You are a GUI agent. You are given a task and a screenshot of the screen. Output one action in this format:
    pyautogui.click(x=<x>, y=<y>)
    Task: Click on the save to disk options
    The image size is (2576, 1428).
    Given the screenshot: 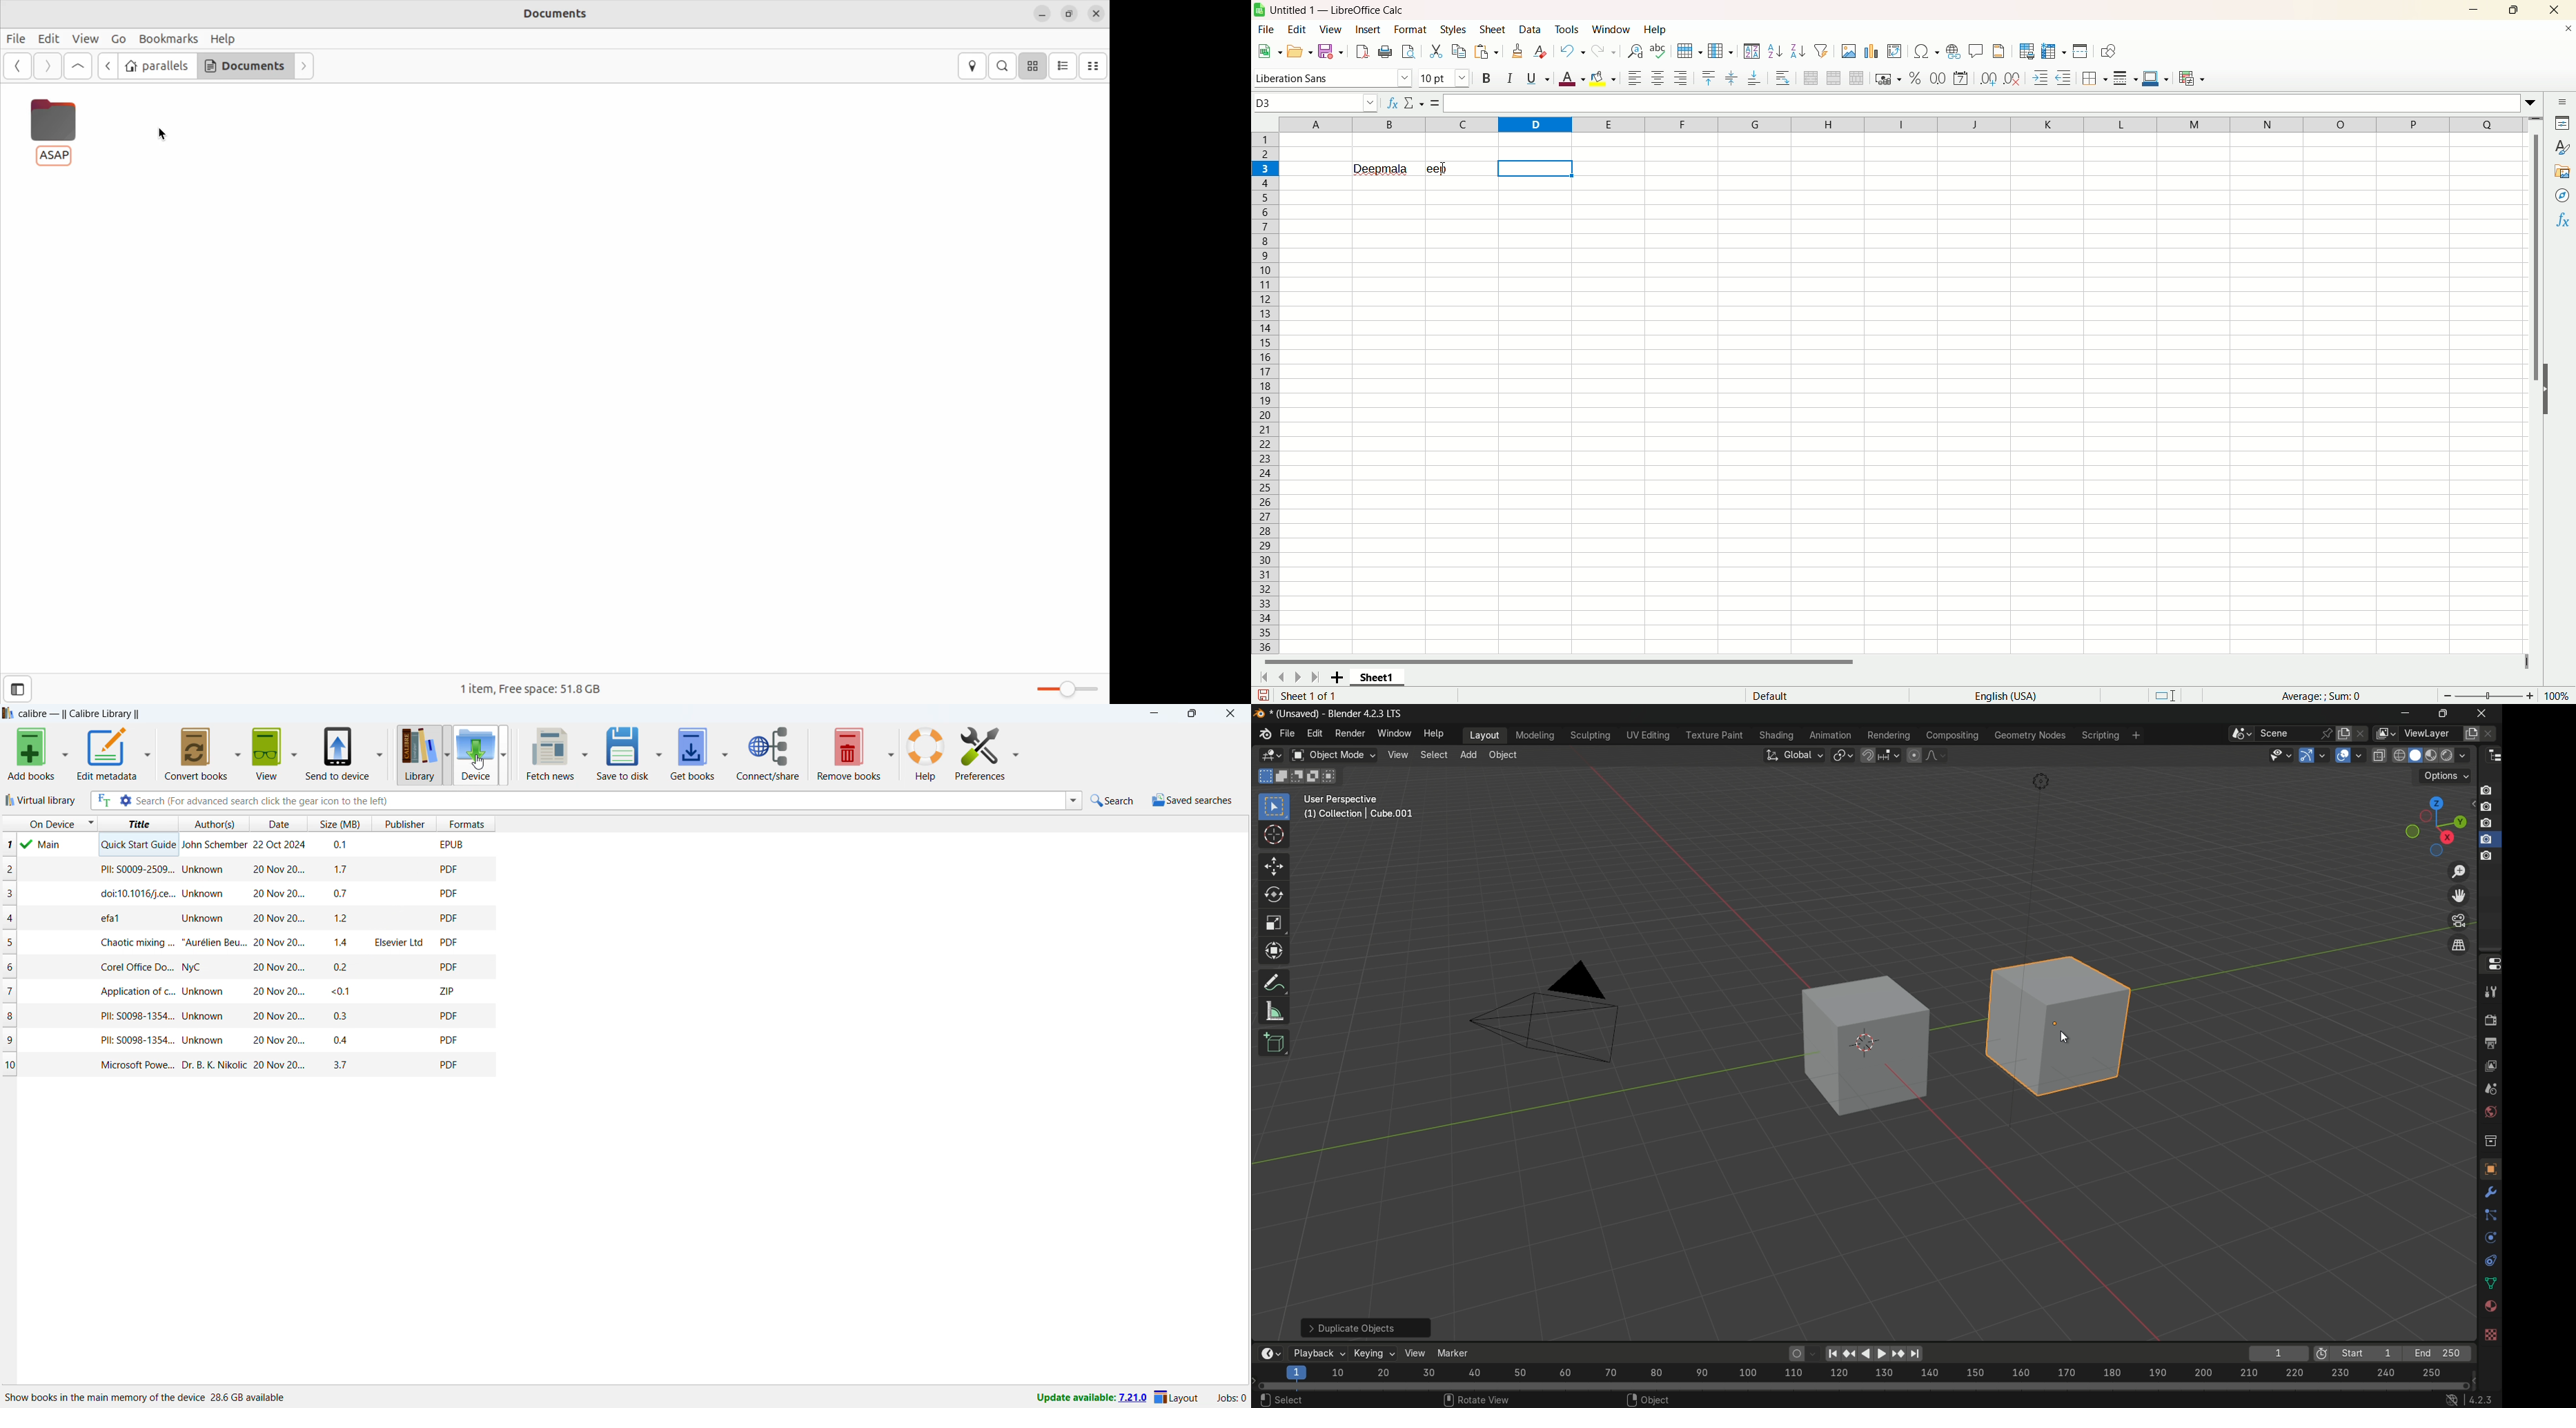 What is the action you would take?
    pyautogui.click(x=659, y=752)
    